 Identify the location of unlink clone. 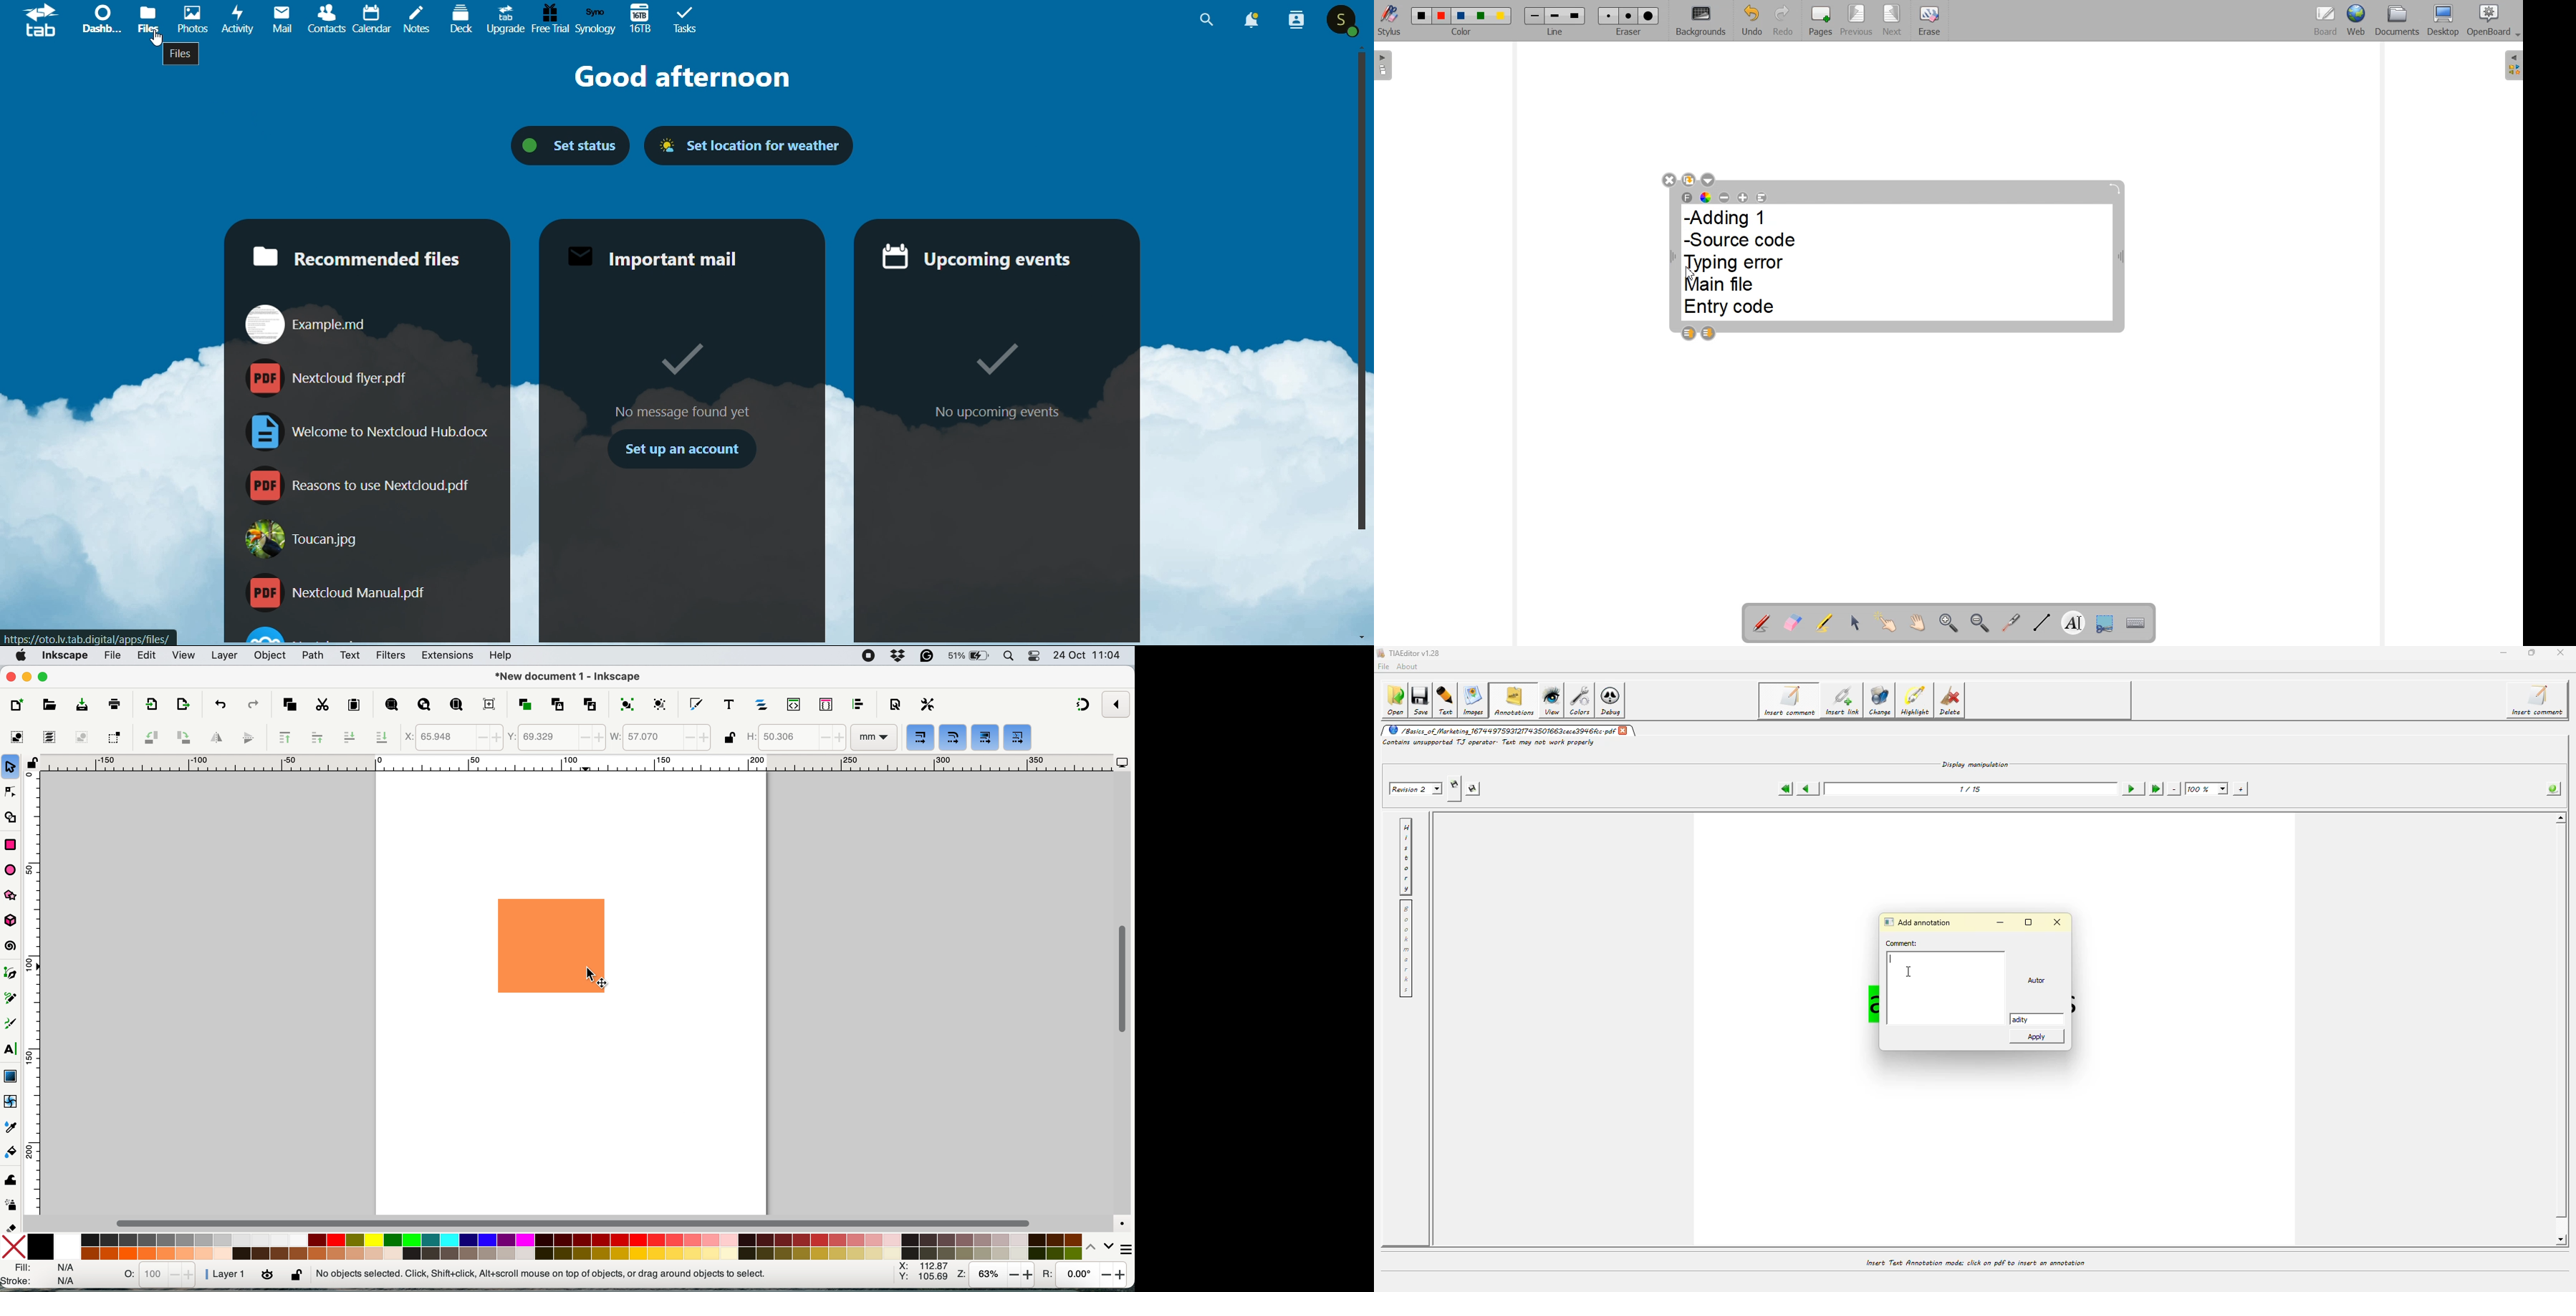
(589, 703).